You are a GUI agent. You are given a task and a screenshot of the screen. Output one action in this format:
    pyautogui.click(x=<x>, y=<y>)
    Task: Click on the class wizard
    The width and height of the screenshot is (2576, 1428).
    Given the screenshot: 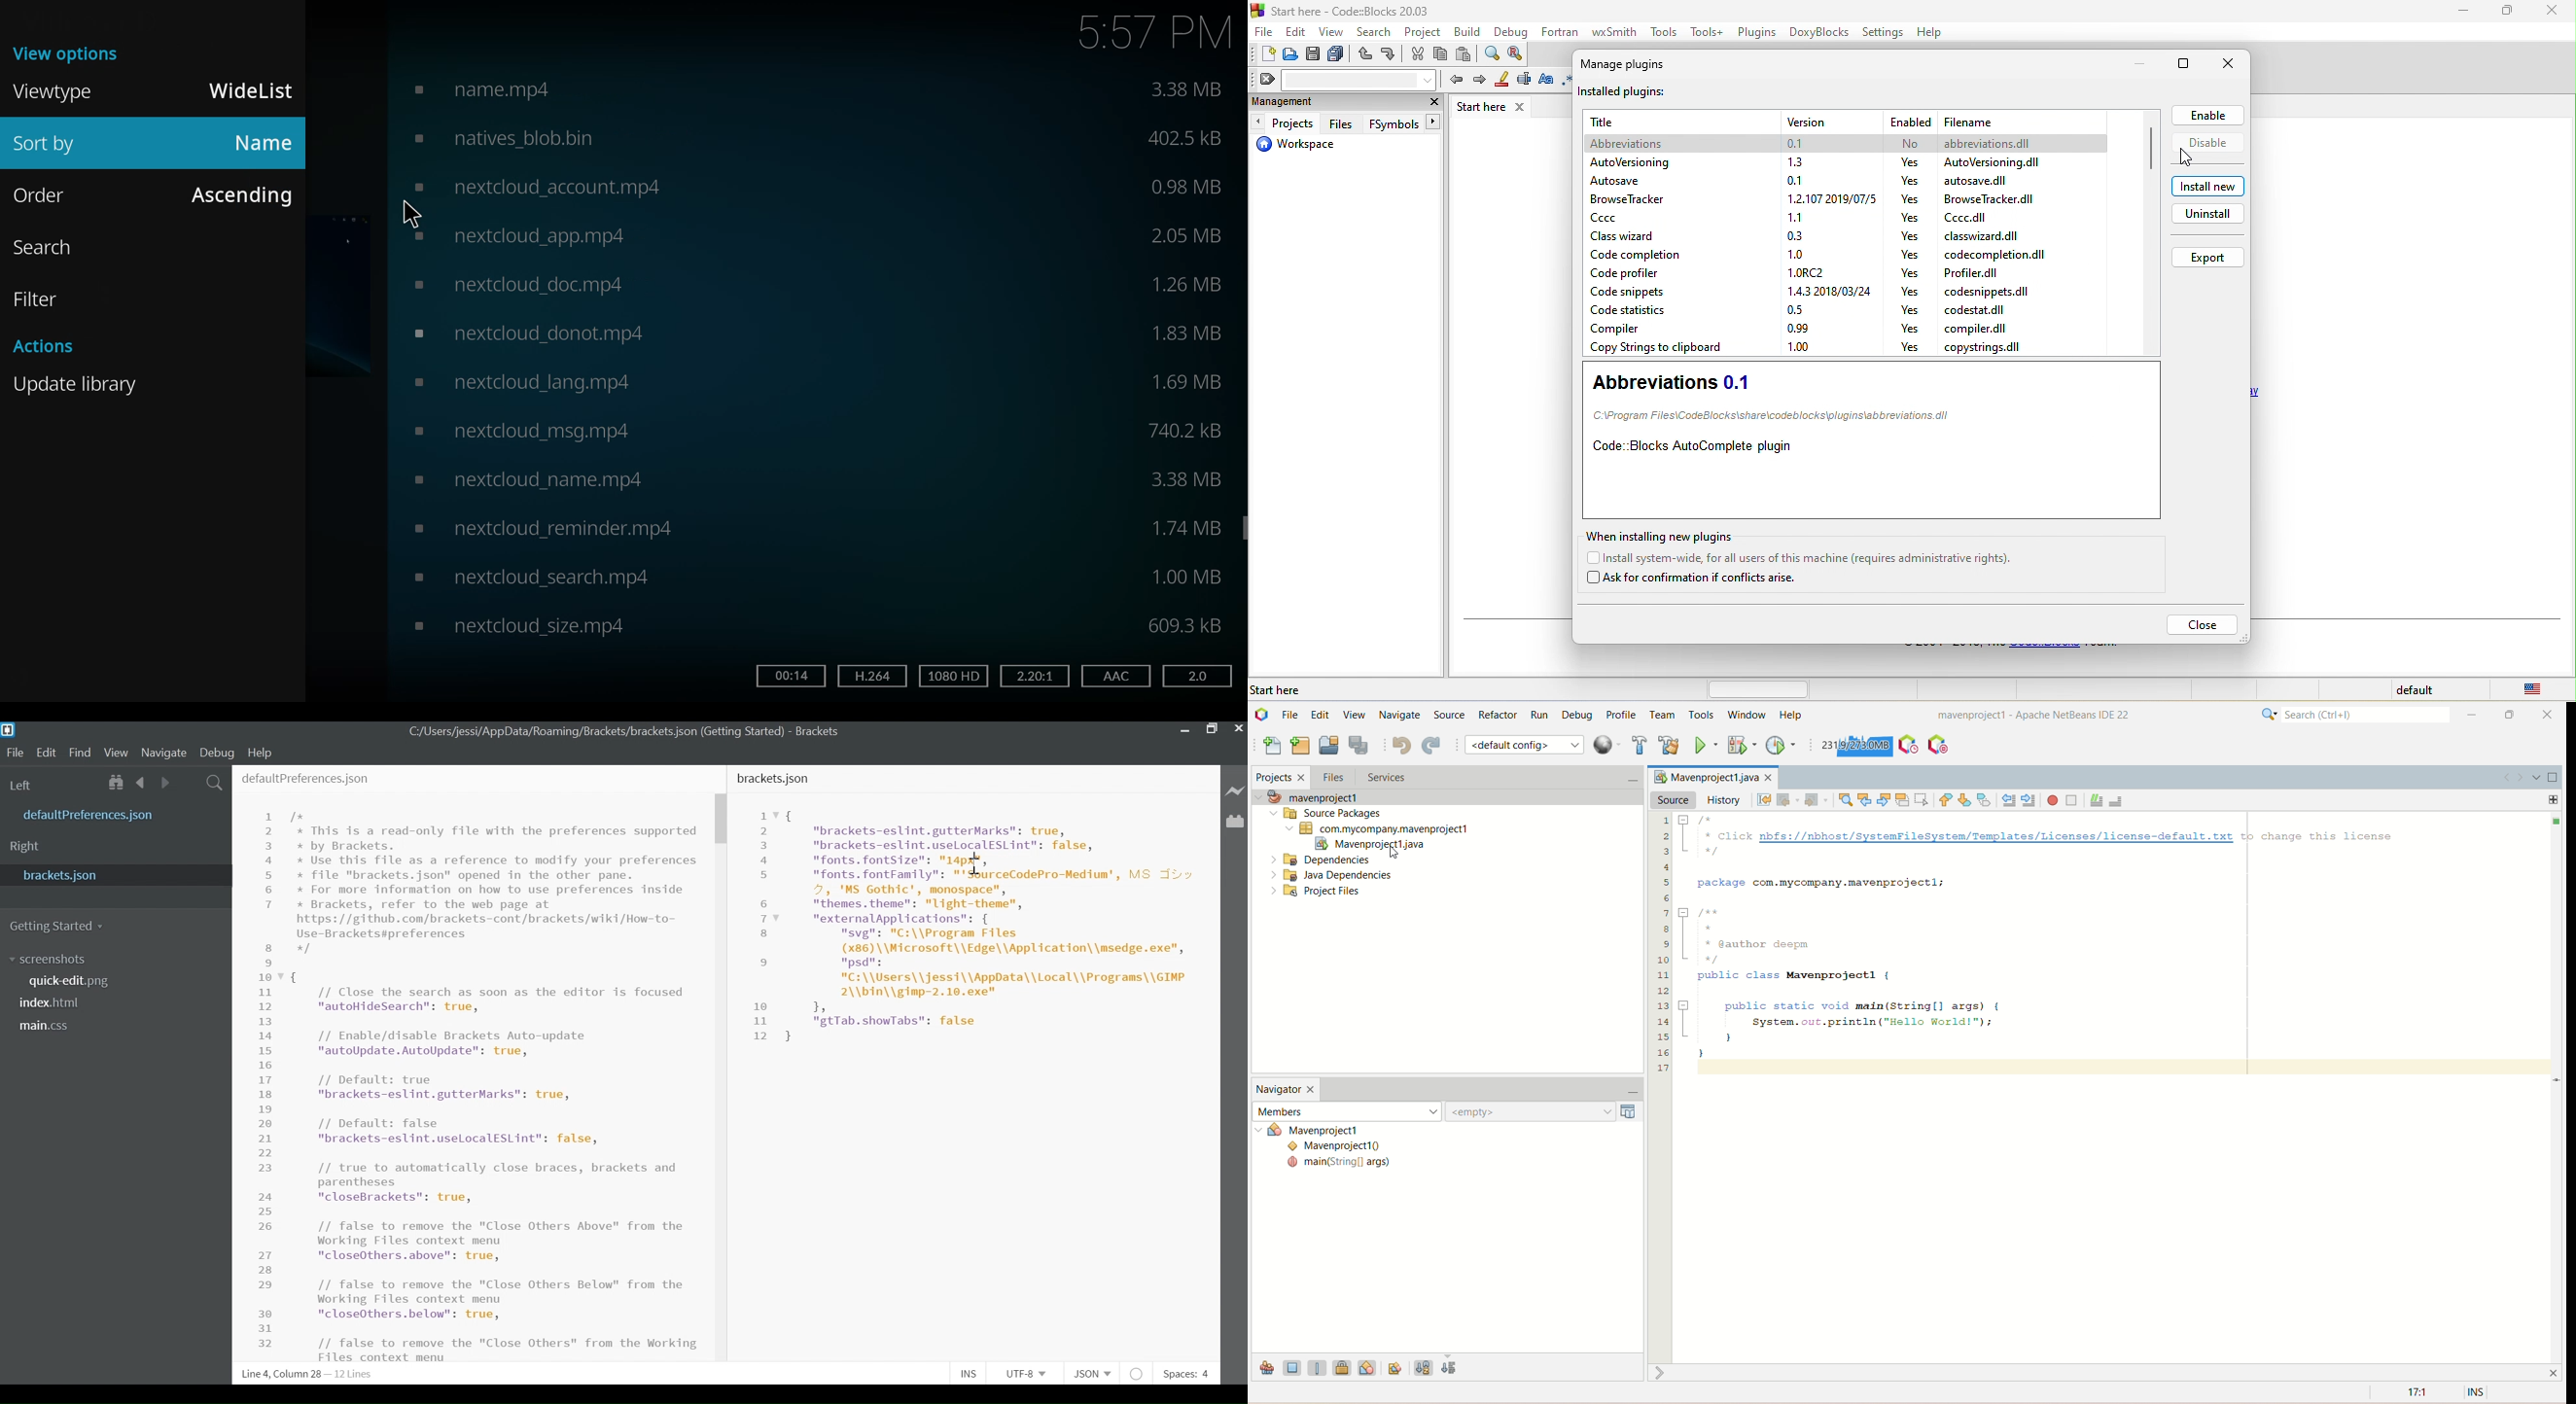 What is the action you would take?
    pyautogui.click(x=1632, y=237)
    